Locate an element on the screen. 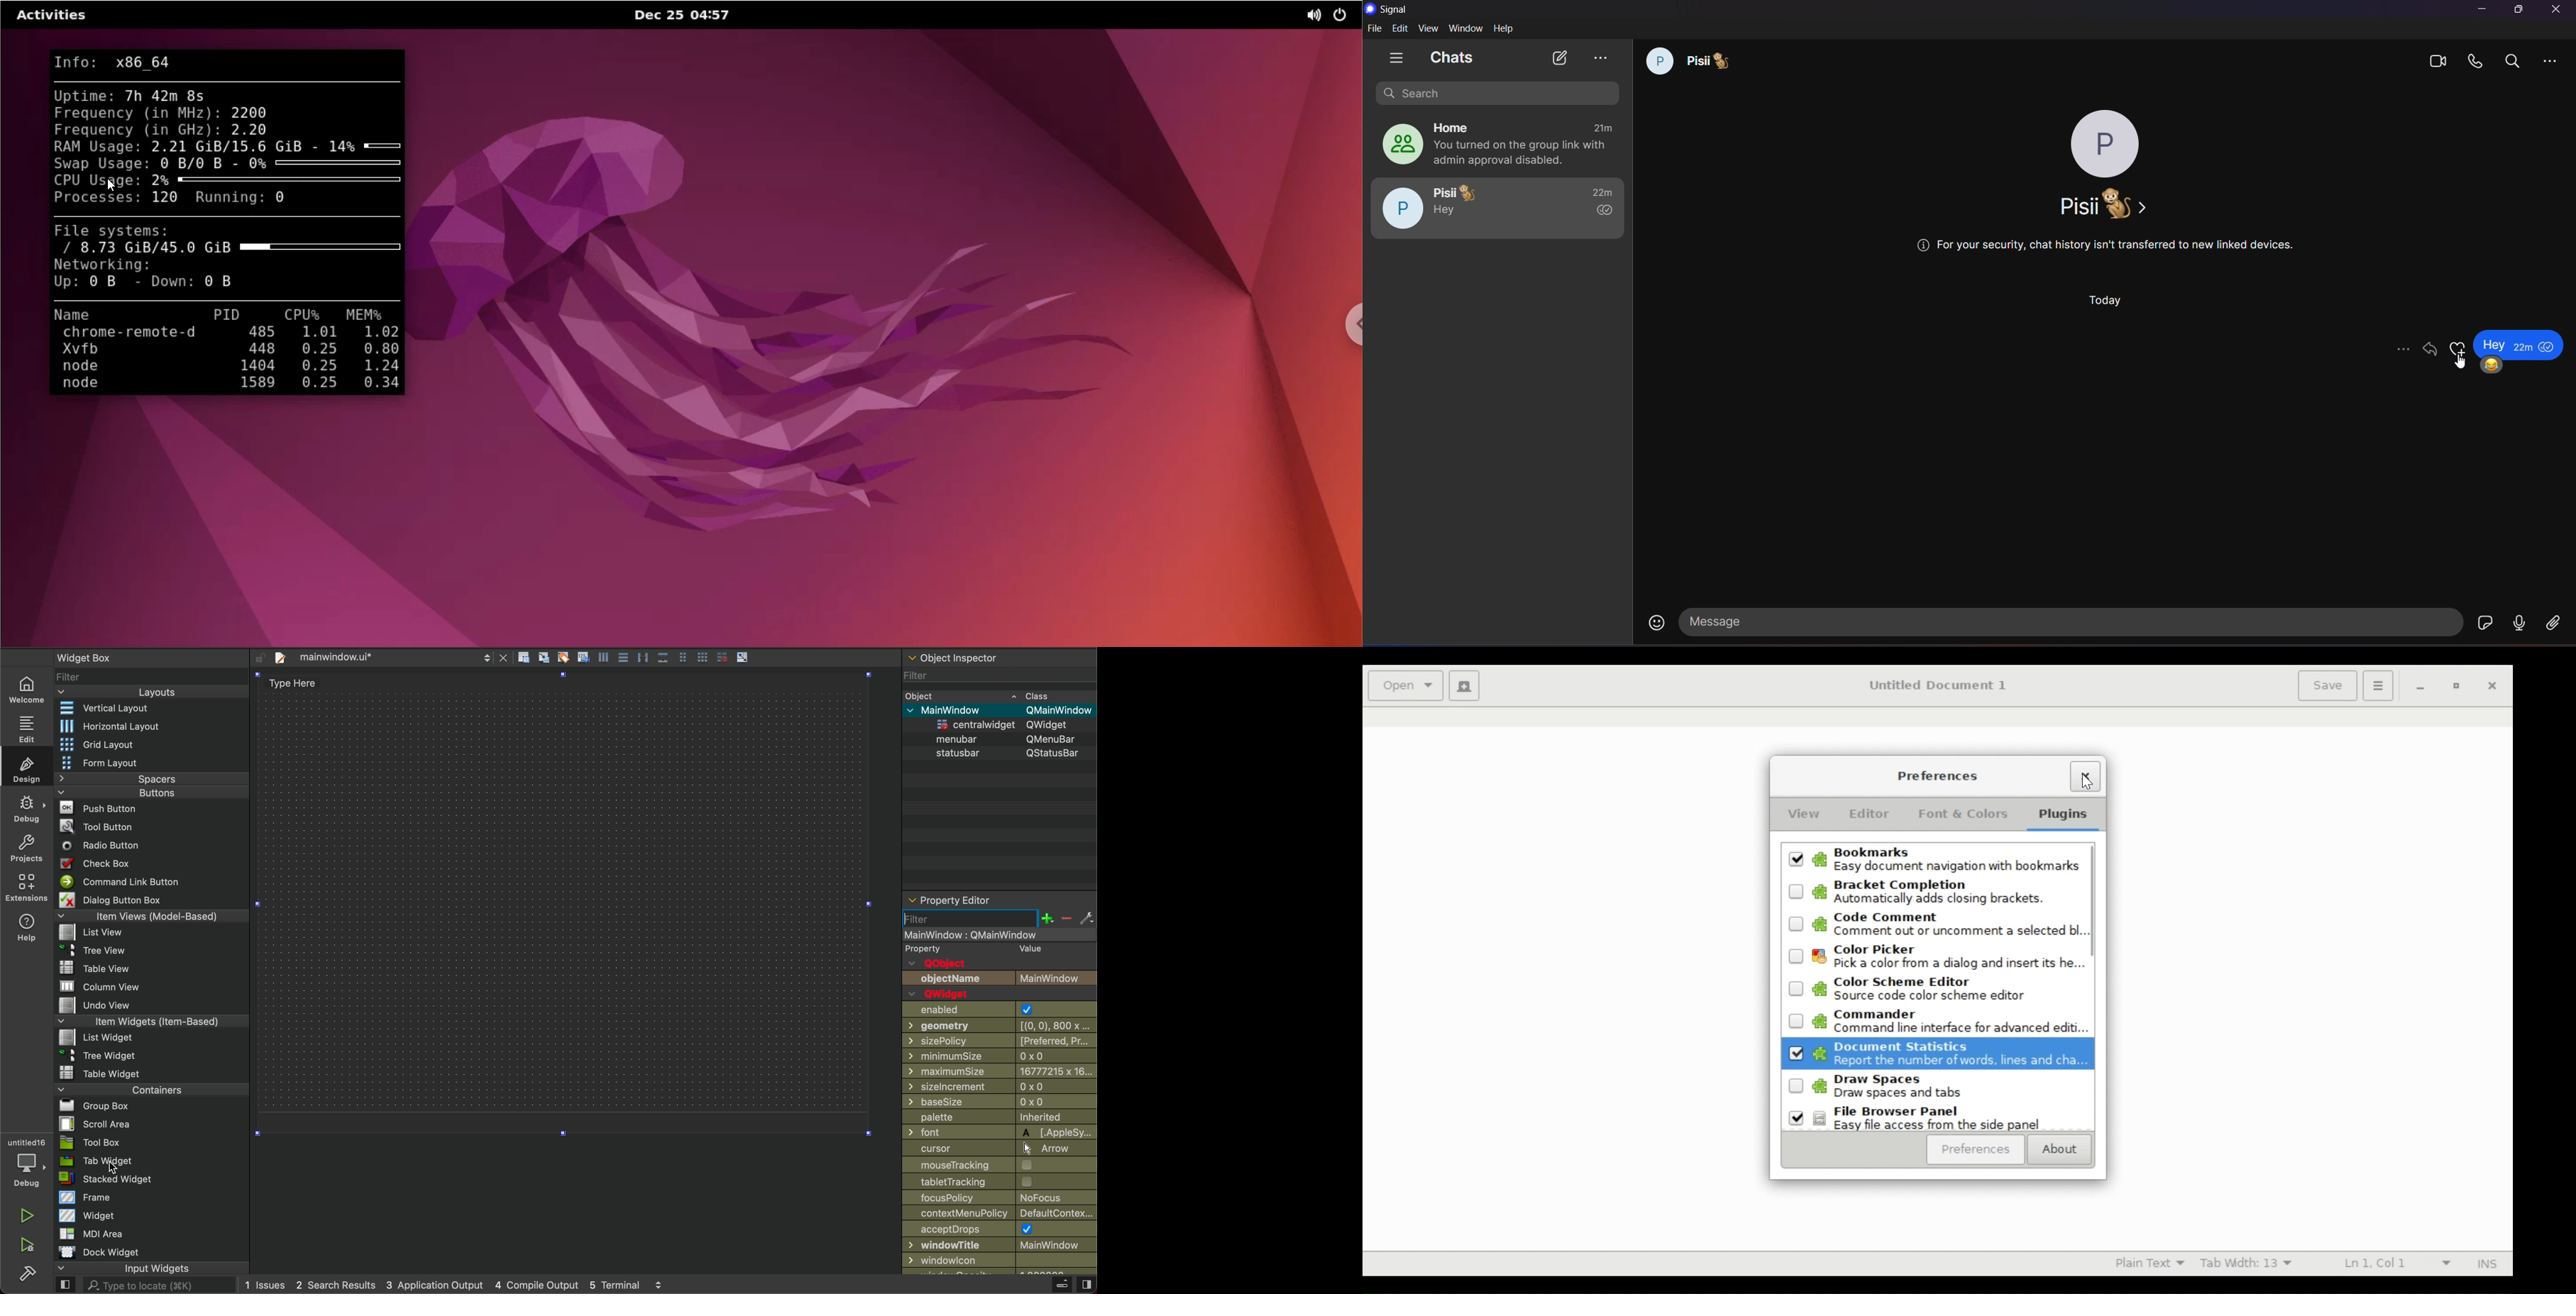  Scroll Area is located at coordinates (98, 1123).